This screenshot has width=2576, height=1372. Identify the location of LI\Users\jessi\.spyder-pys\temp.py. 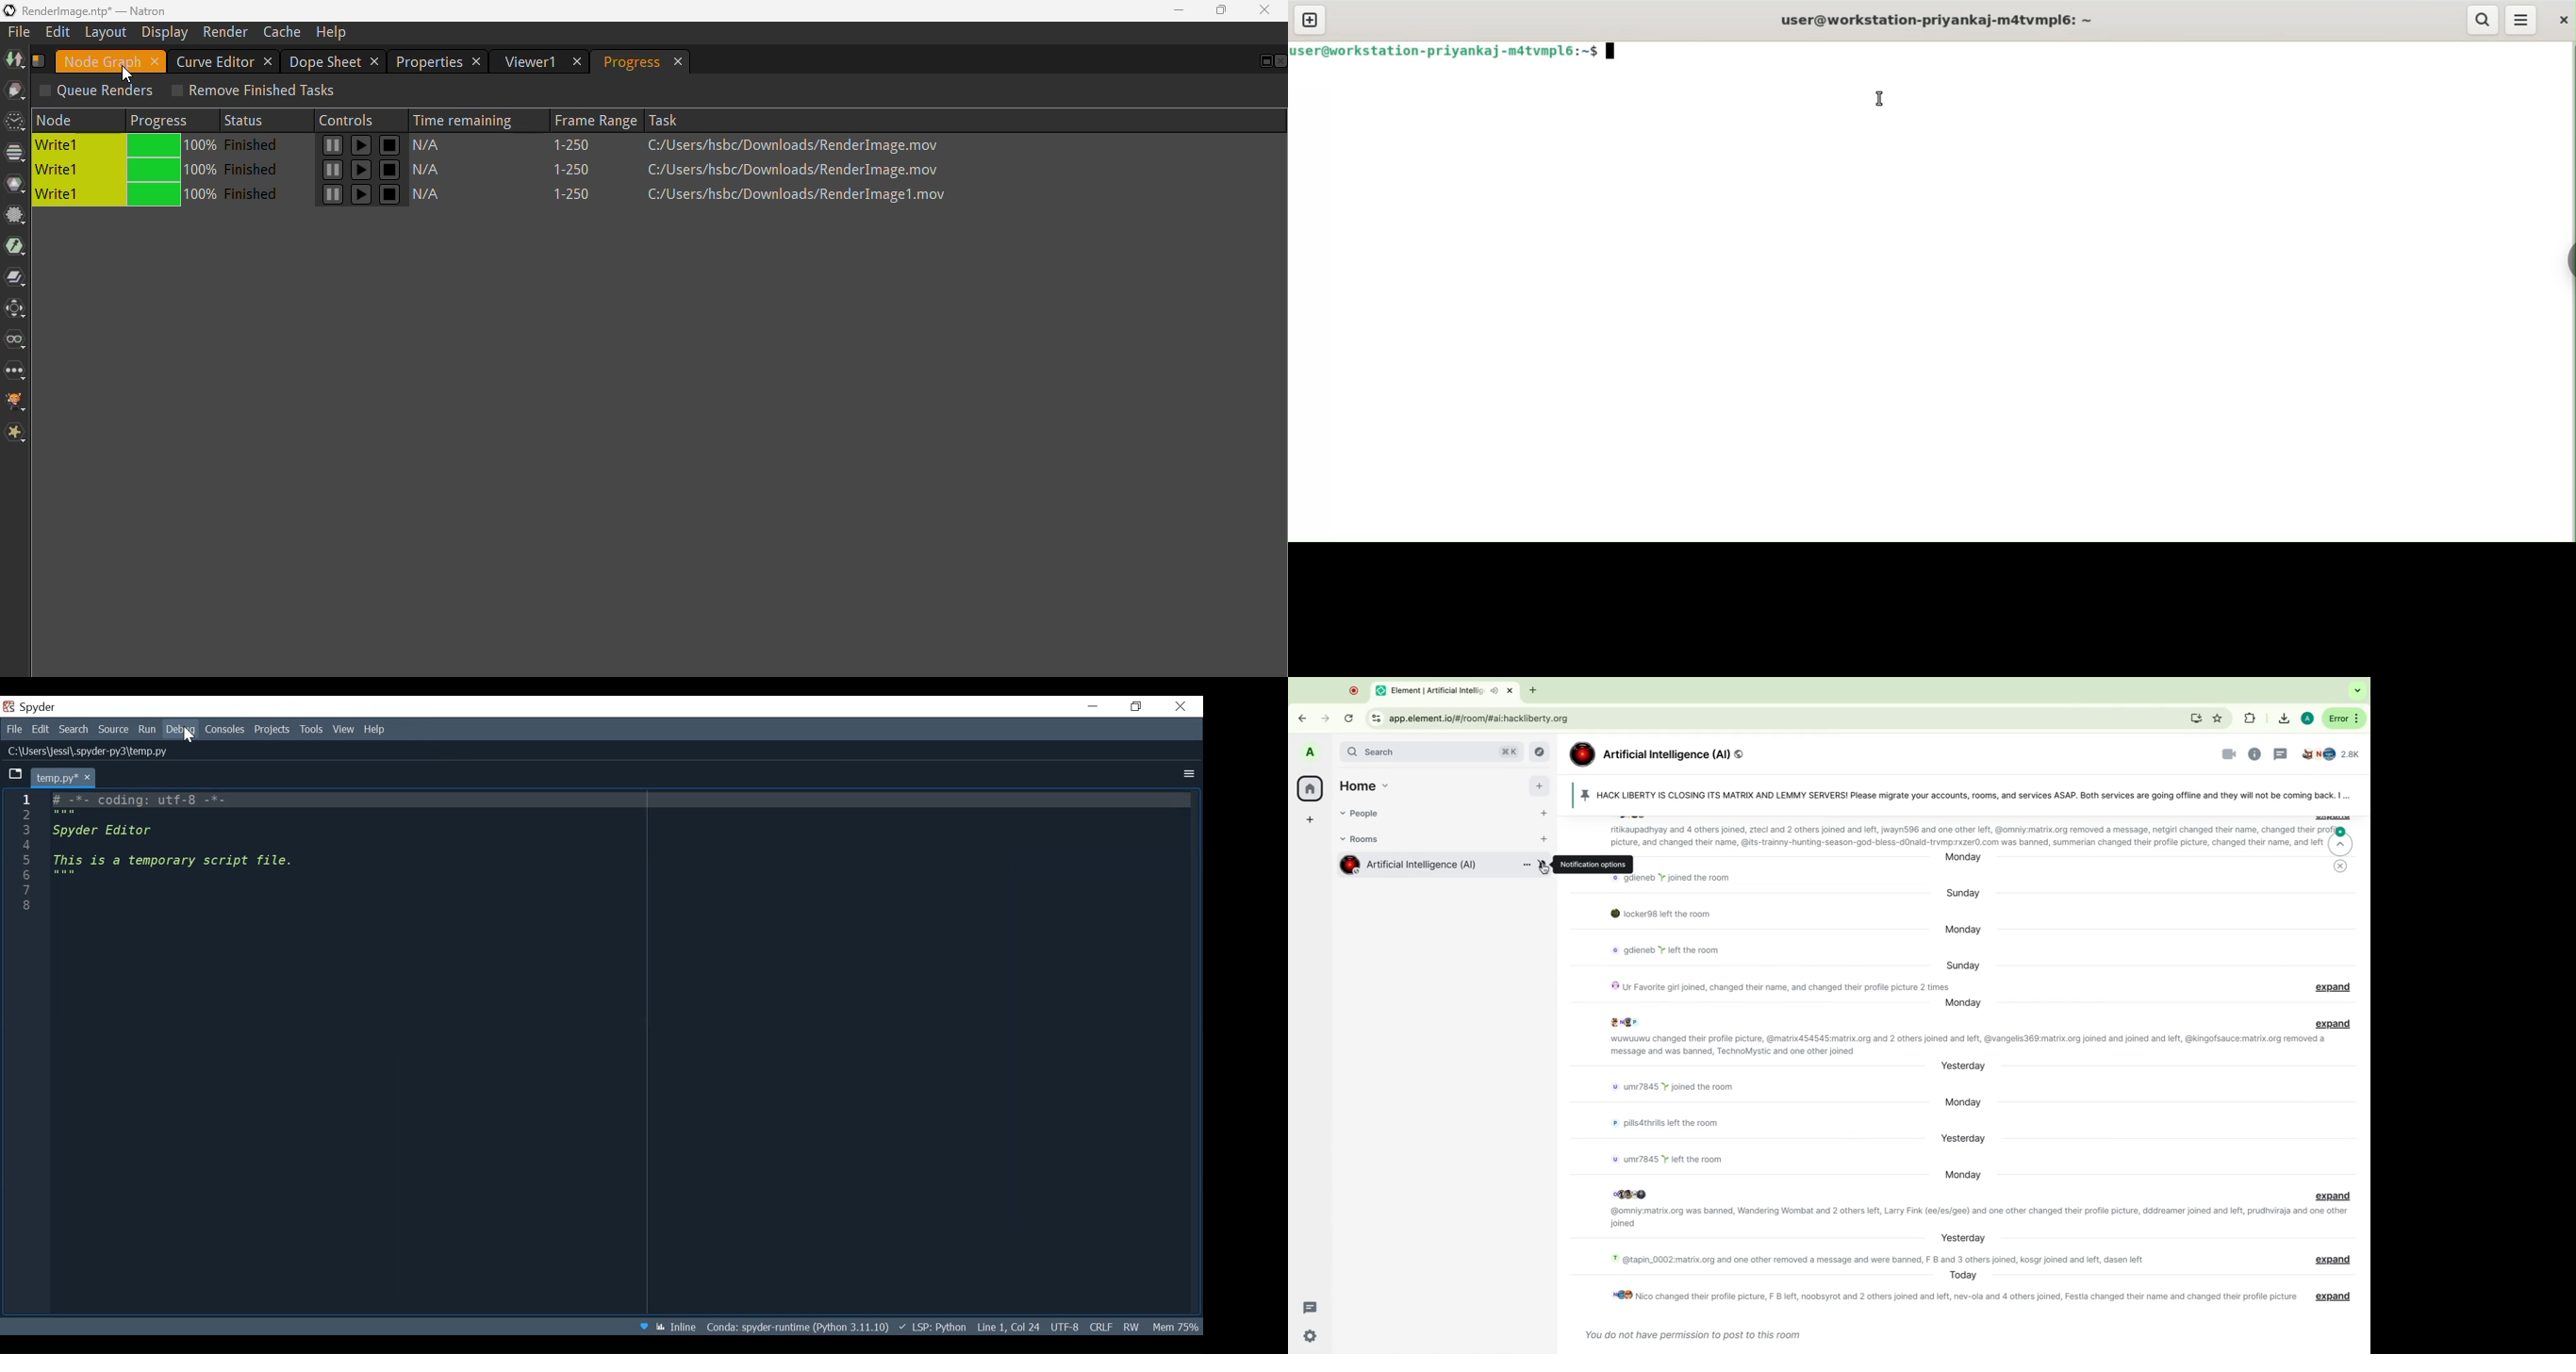
(91, 754).